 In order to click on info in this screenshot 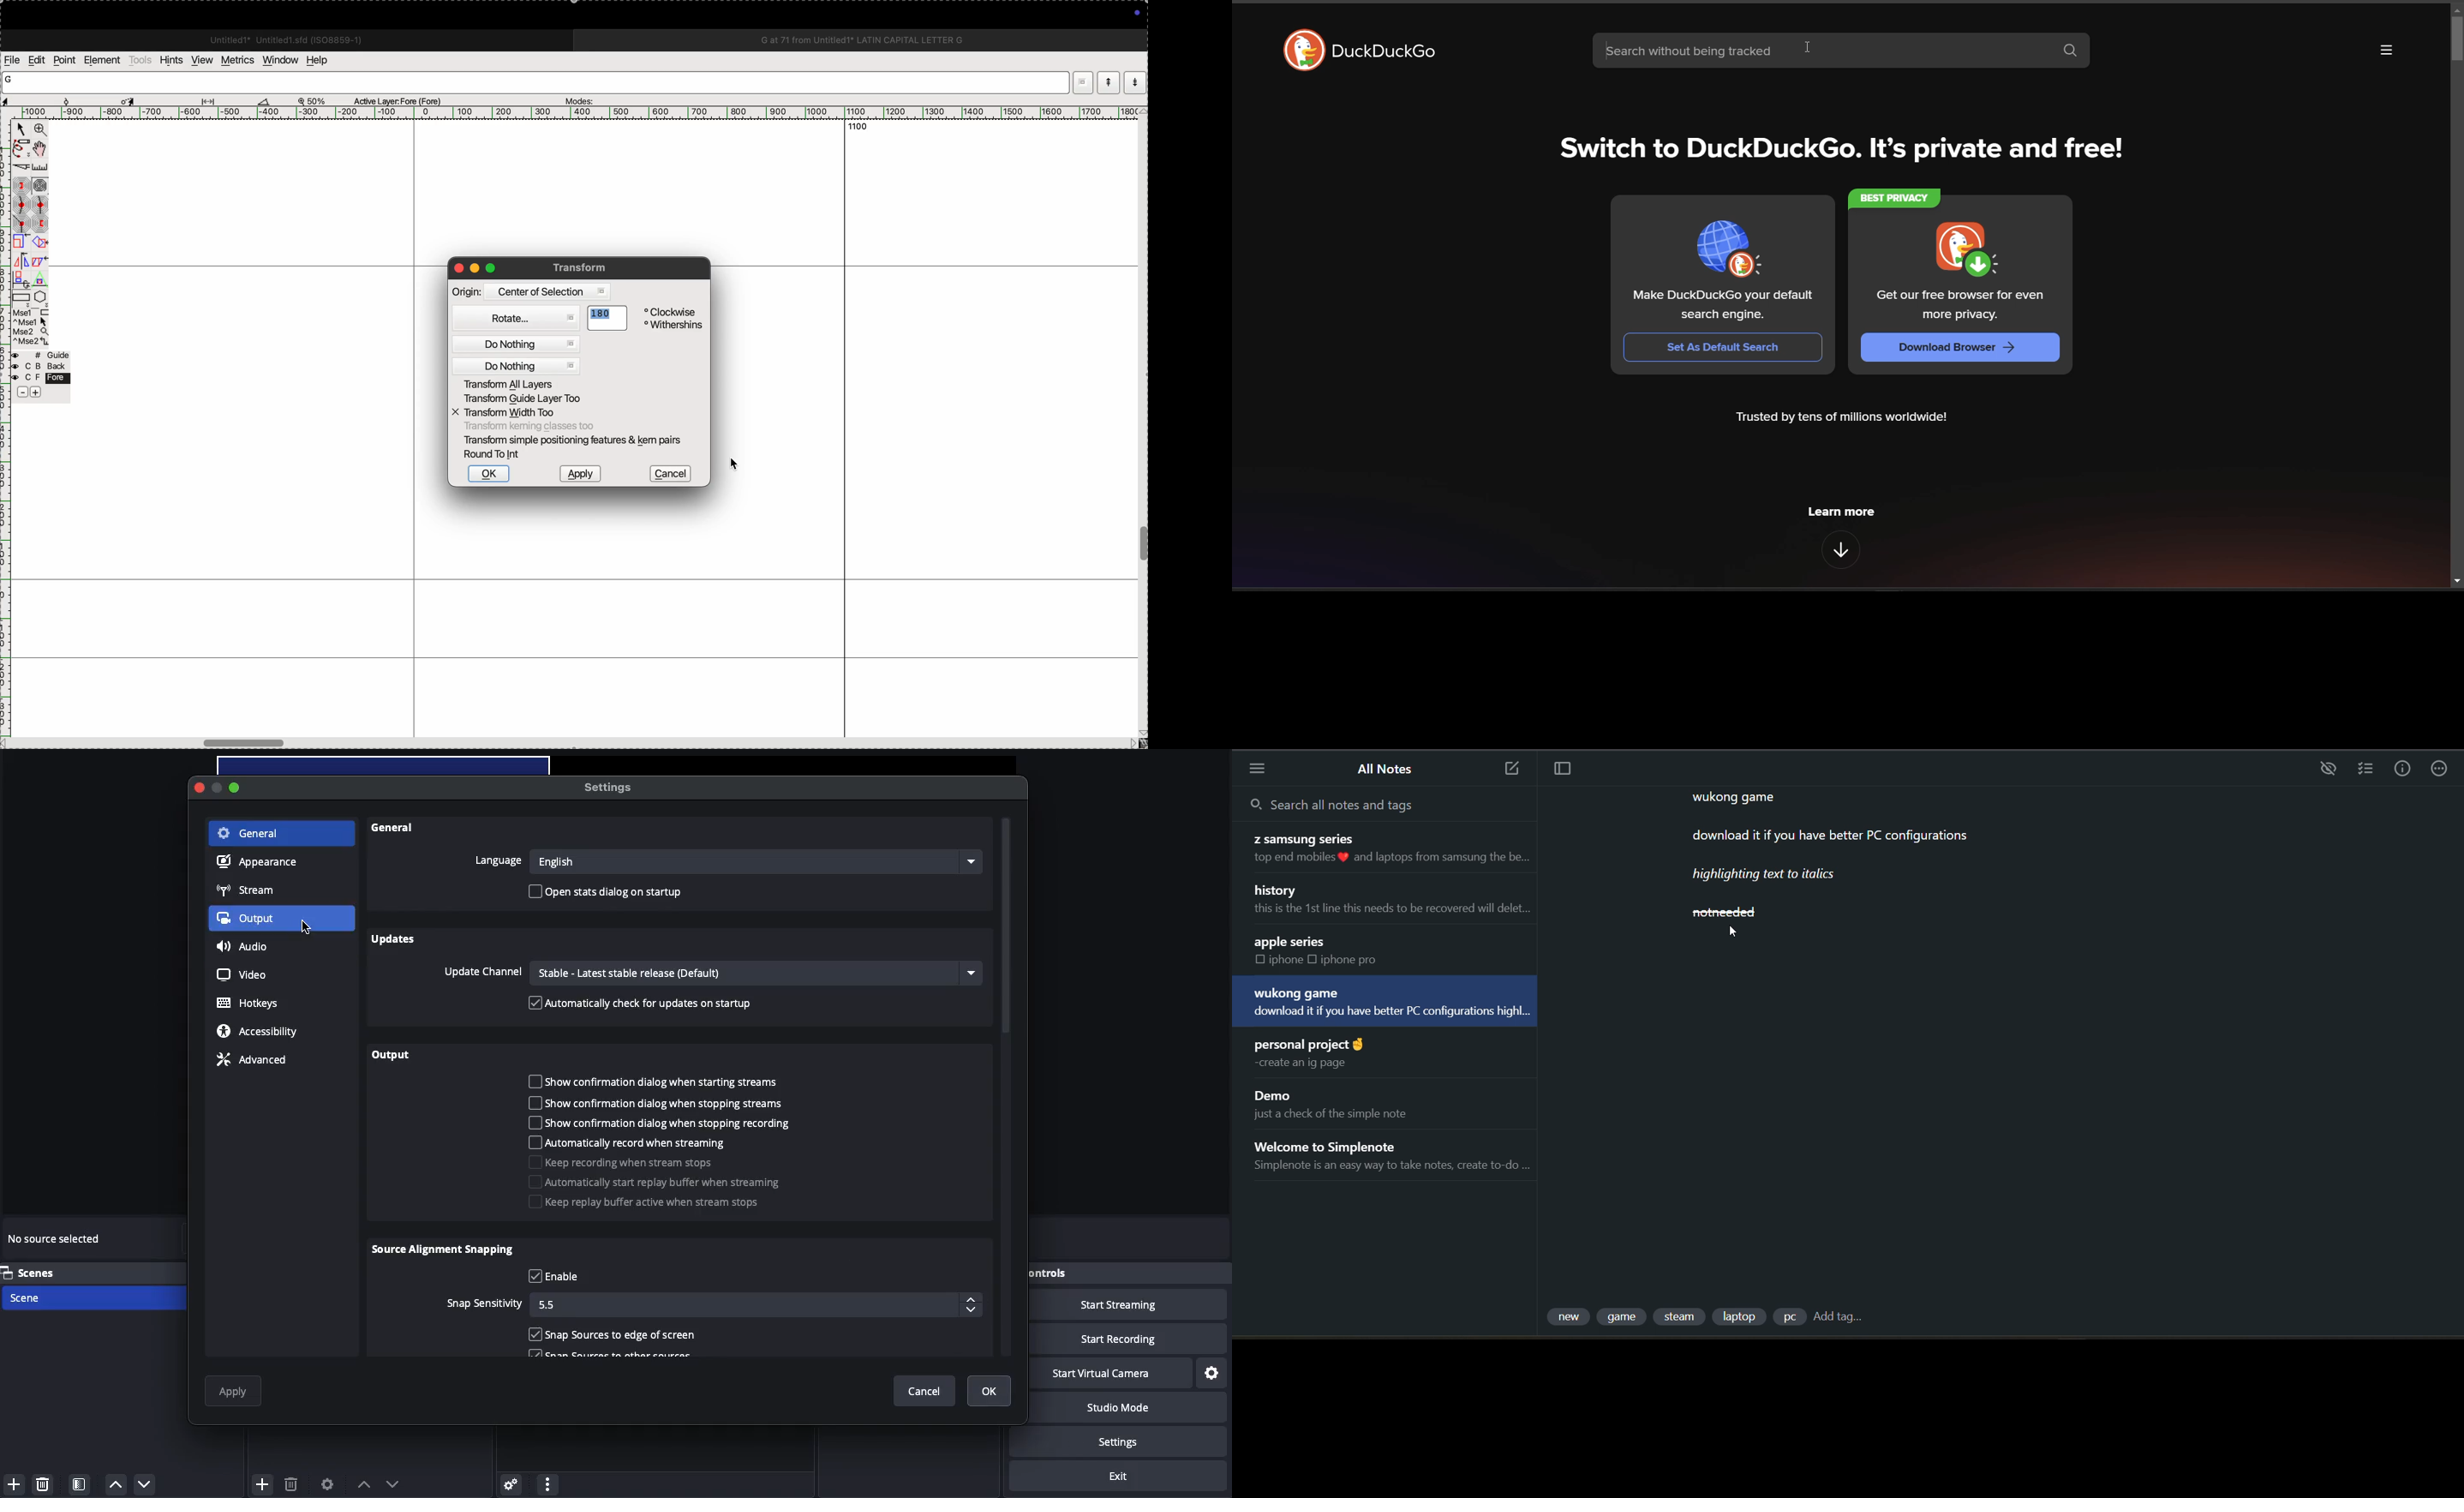, I will do `click(2399, 768)`.